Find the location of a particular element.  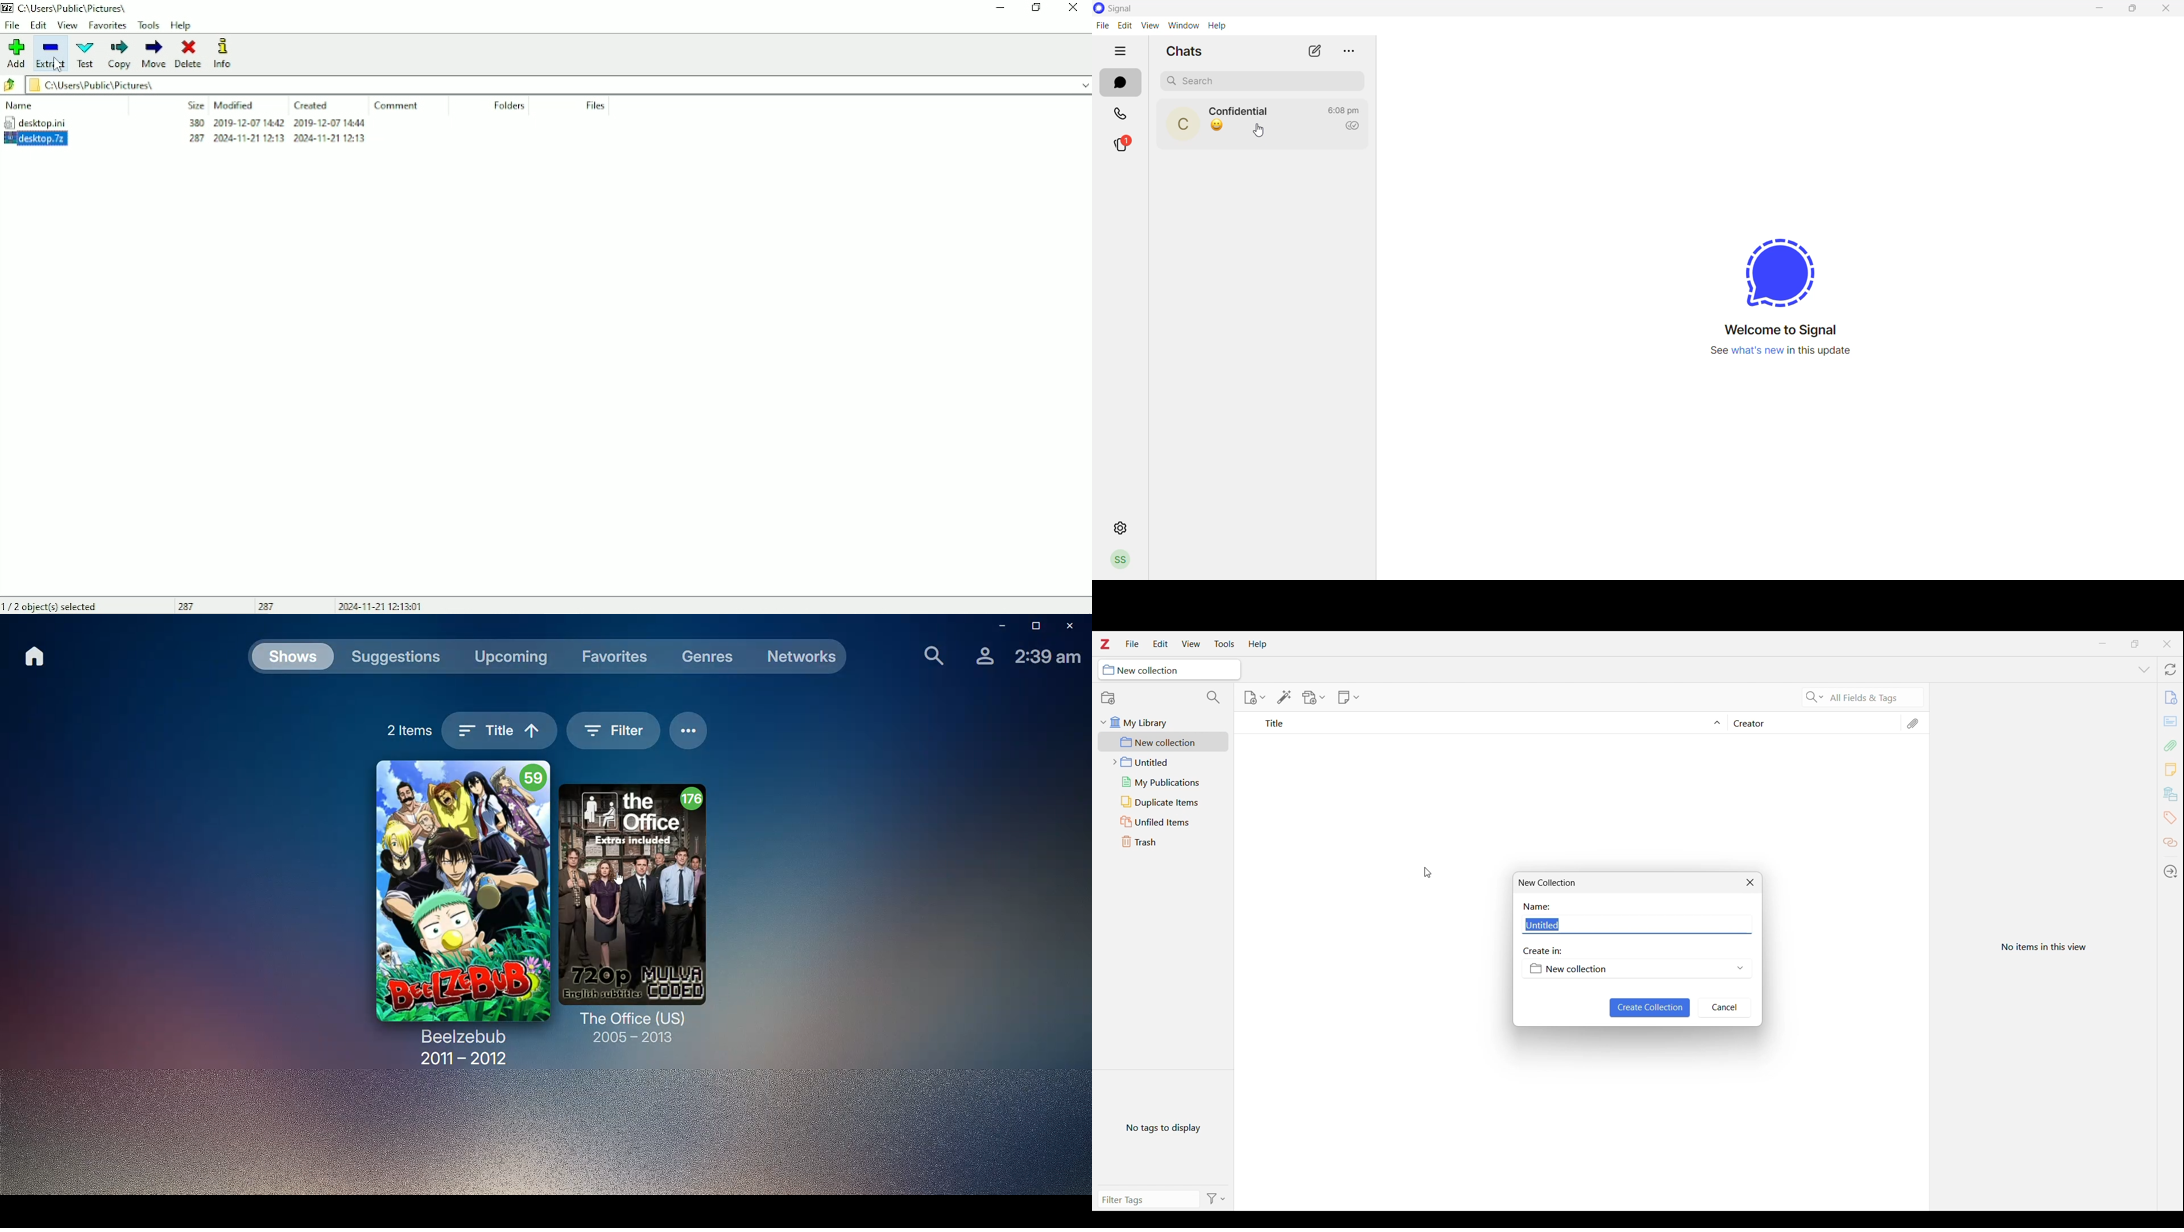

Search criteria options is located at coordinates (1815, 696).